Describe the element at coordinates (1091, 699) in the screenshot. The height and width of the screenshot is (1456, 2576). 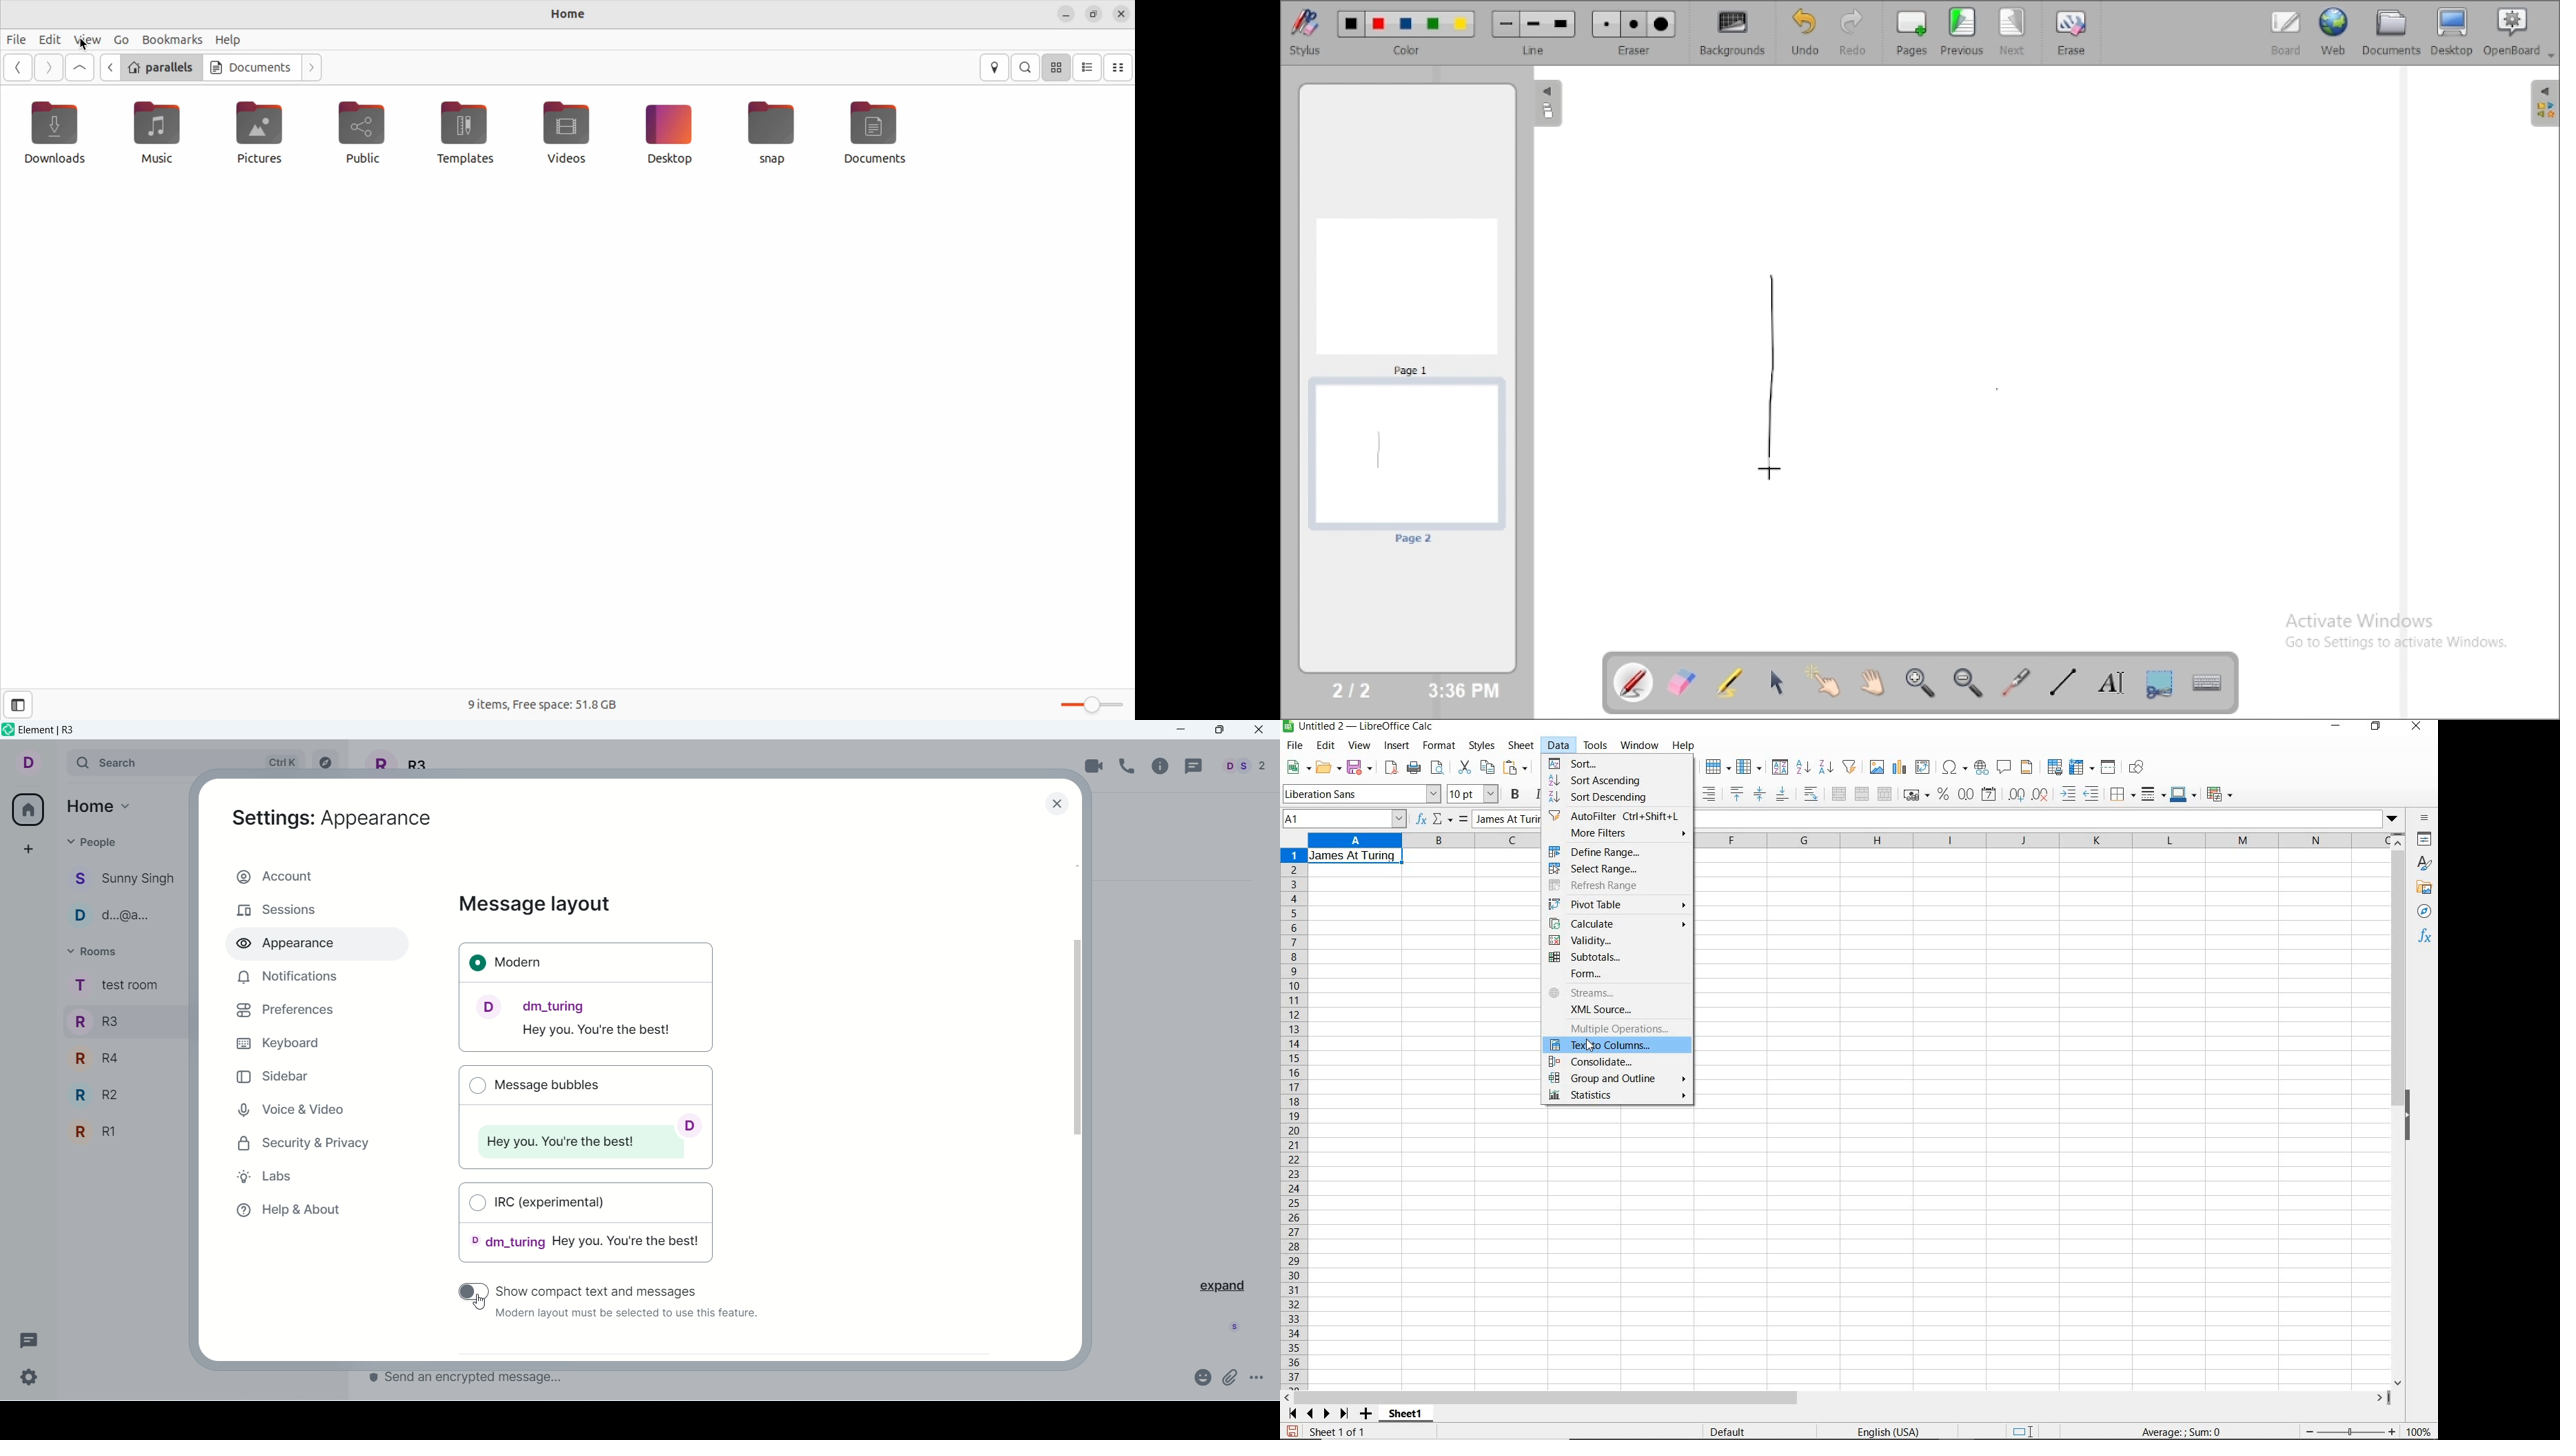
I see `Toggle zoom` at that location.